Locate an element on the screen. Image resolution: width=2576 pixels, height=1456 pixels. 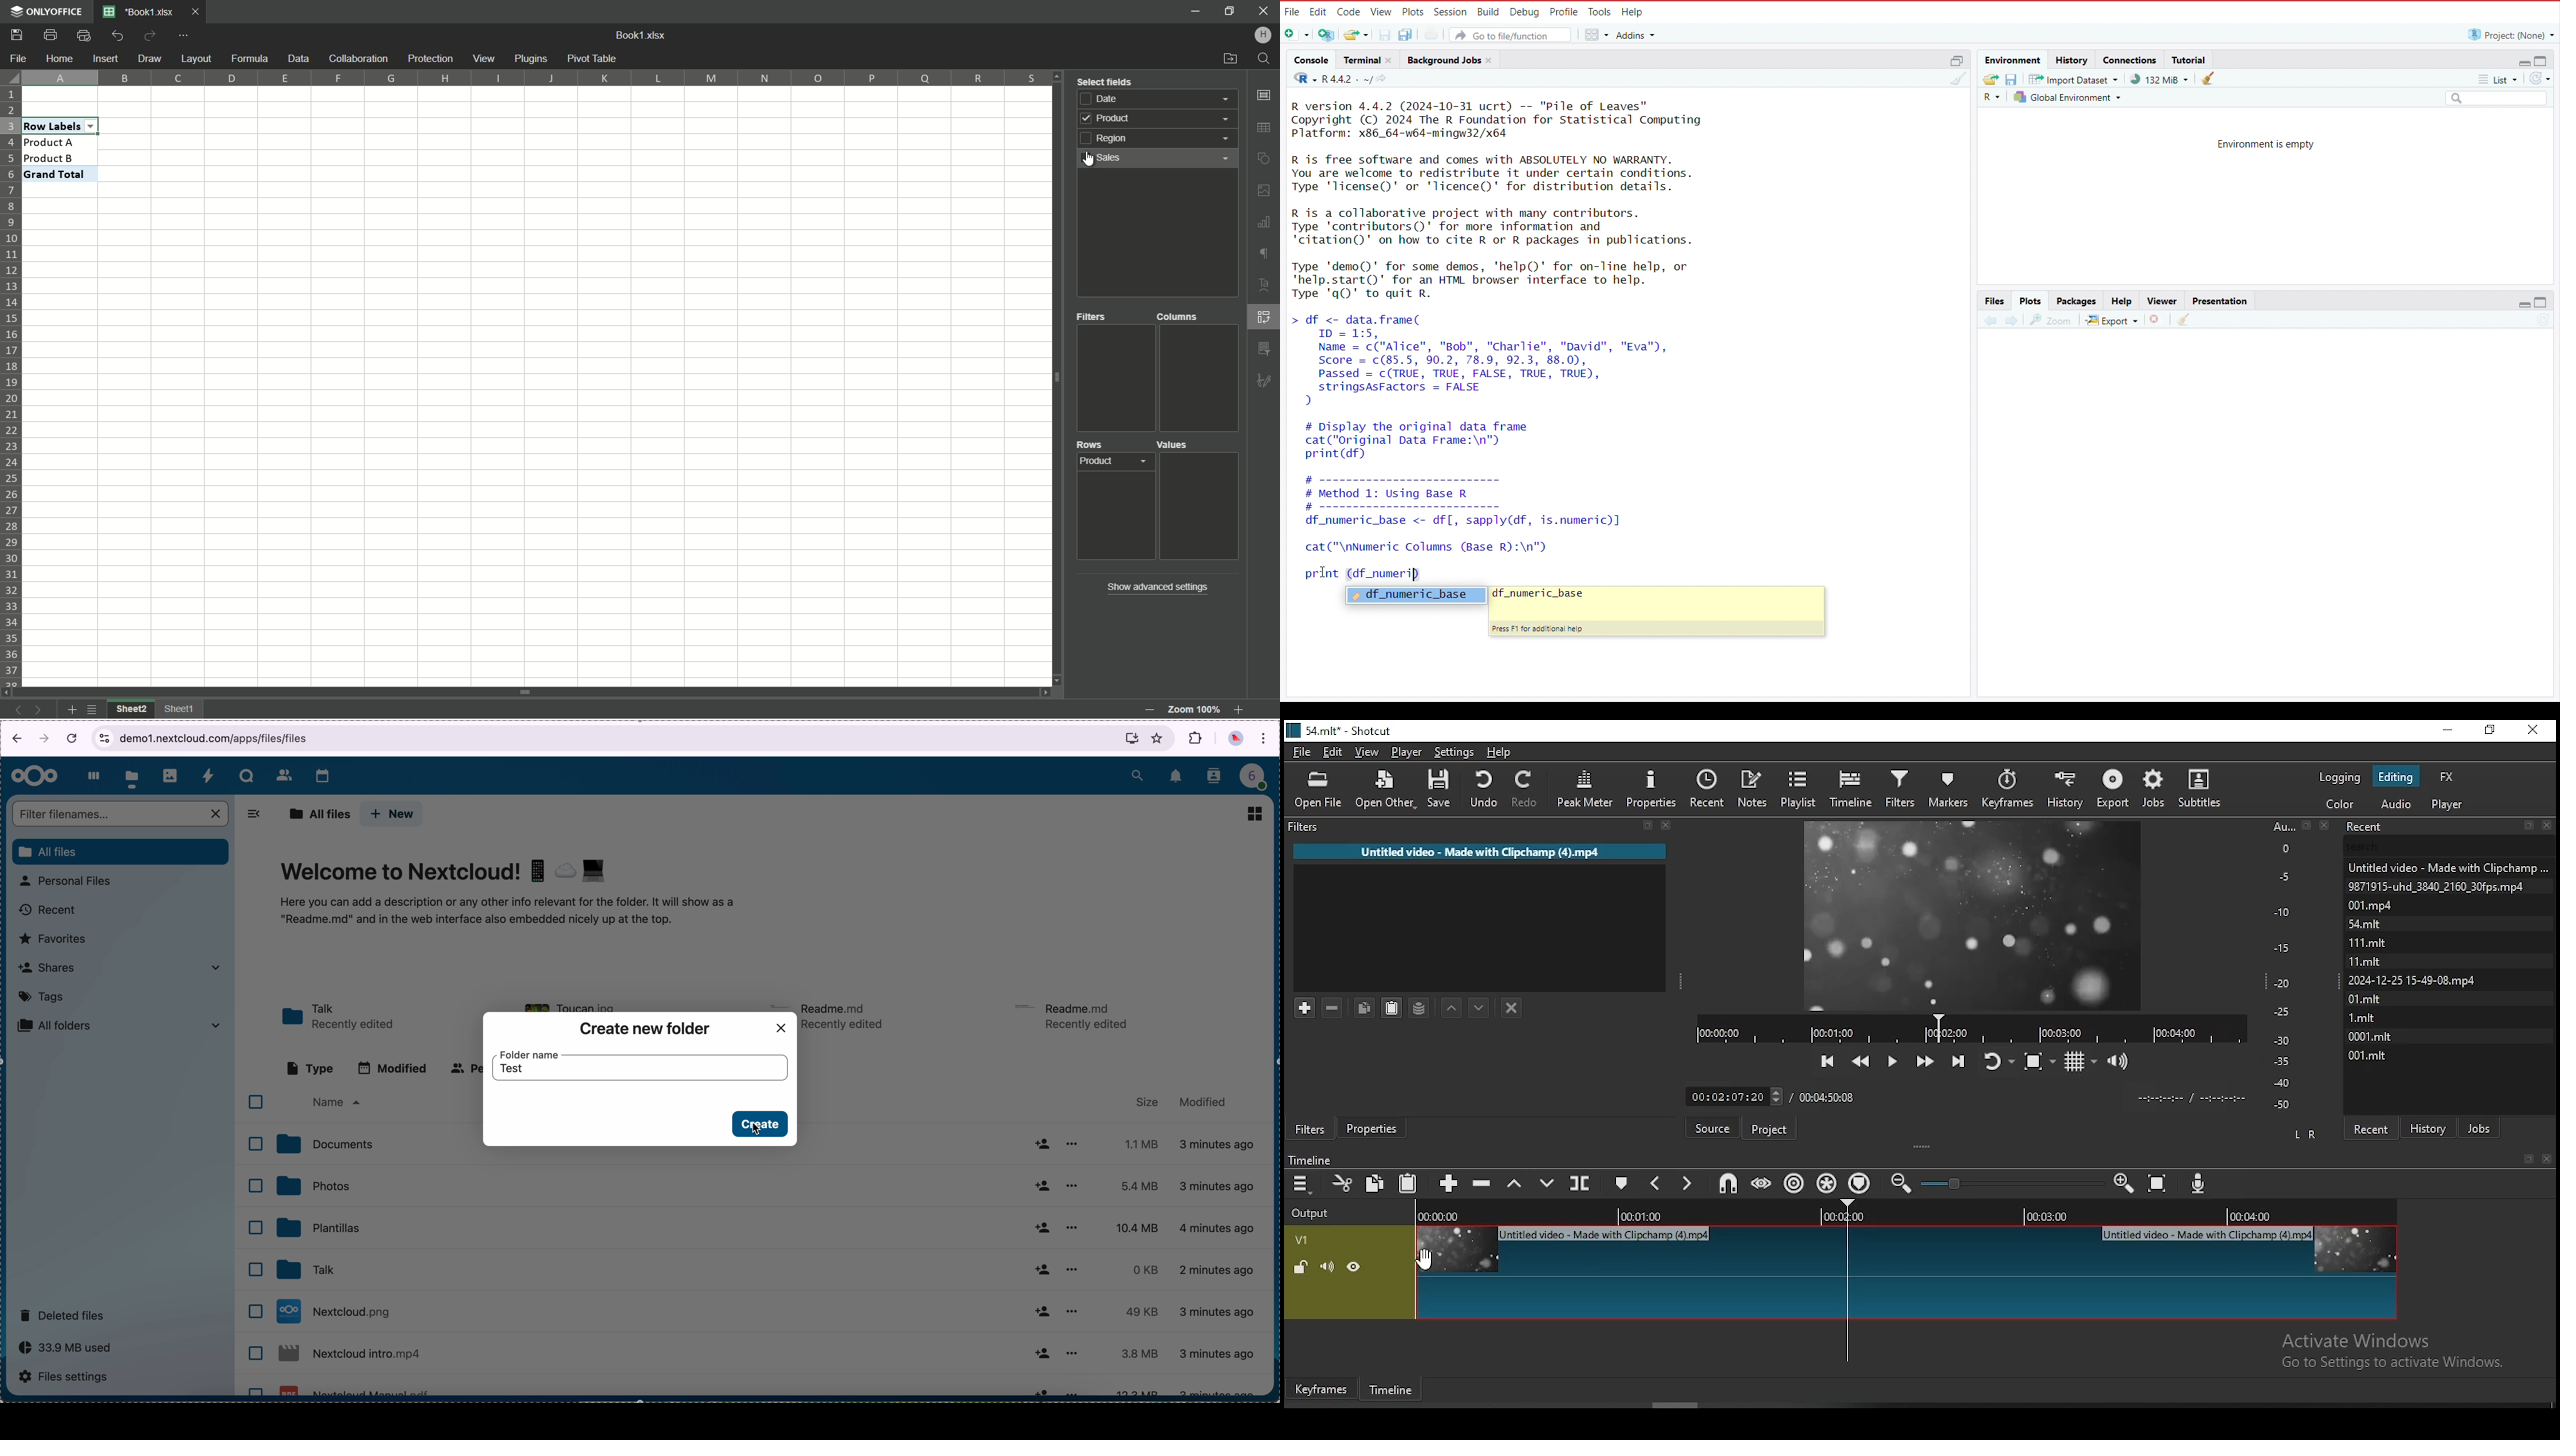
save current document is located at coordinates (1385, 35).